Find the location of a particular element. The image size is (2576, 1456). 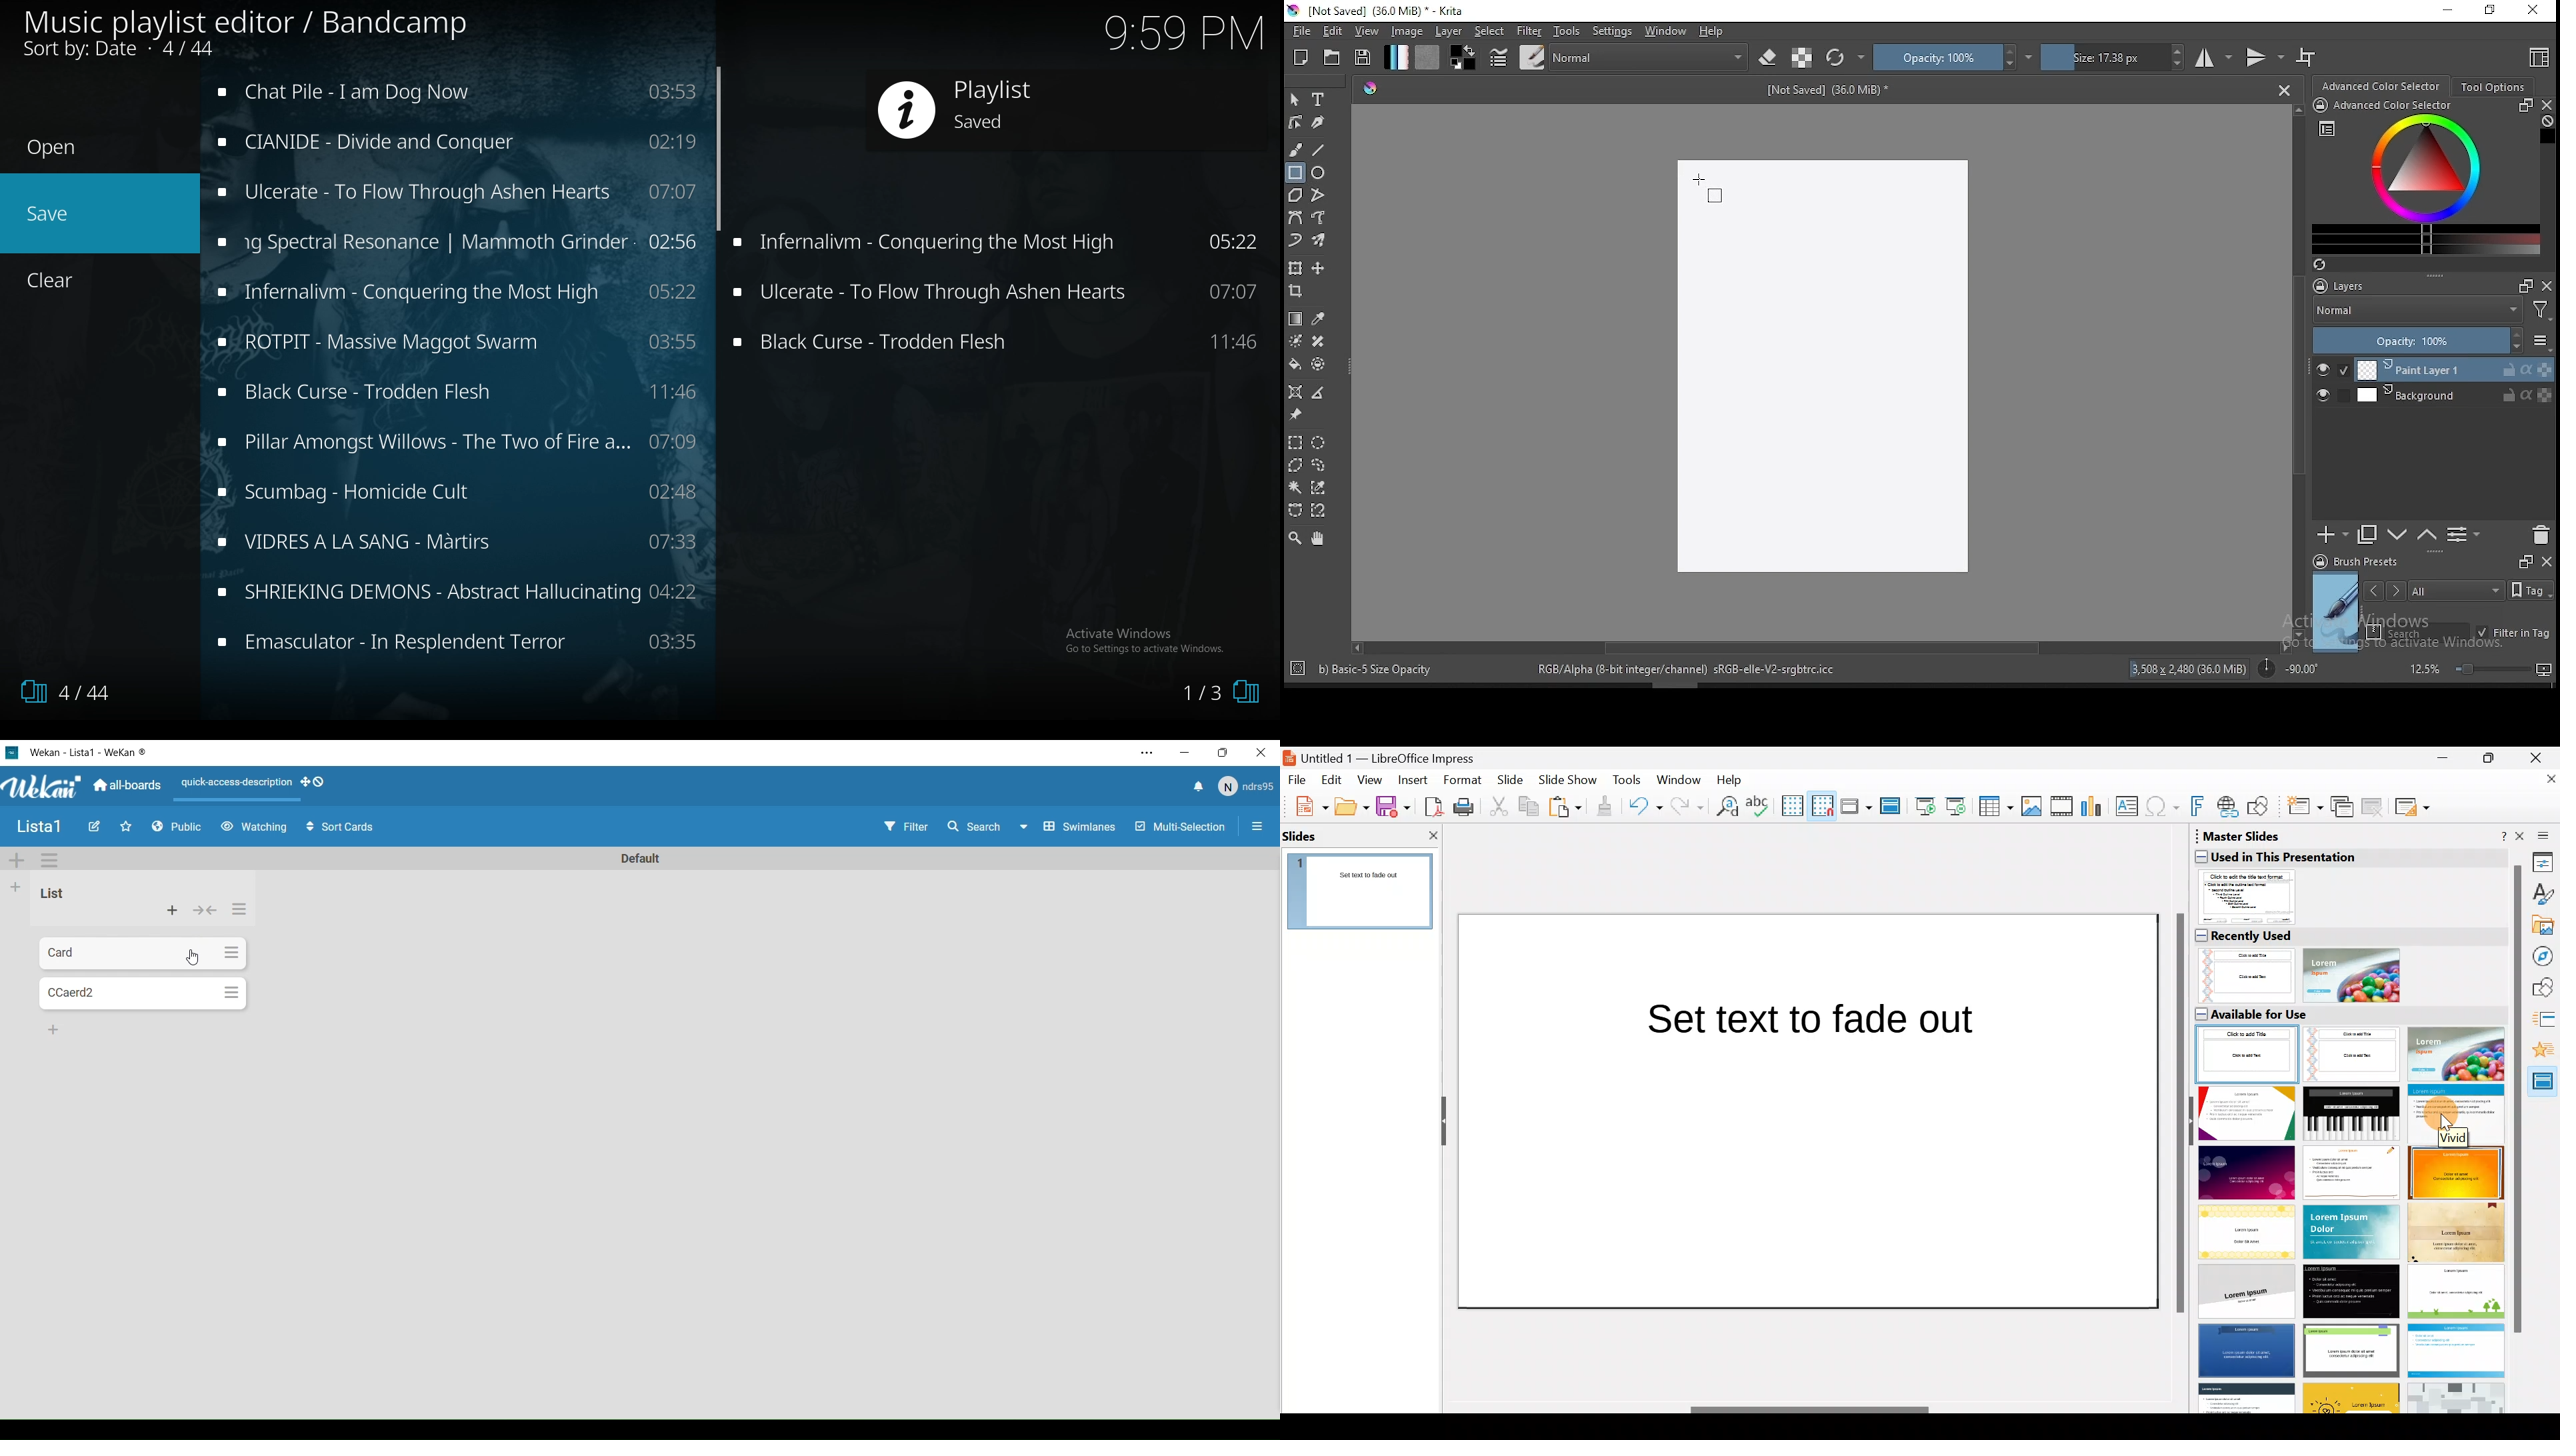

Start from current slide is located at coordinates (1959, 805).